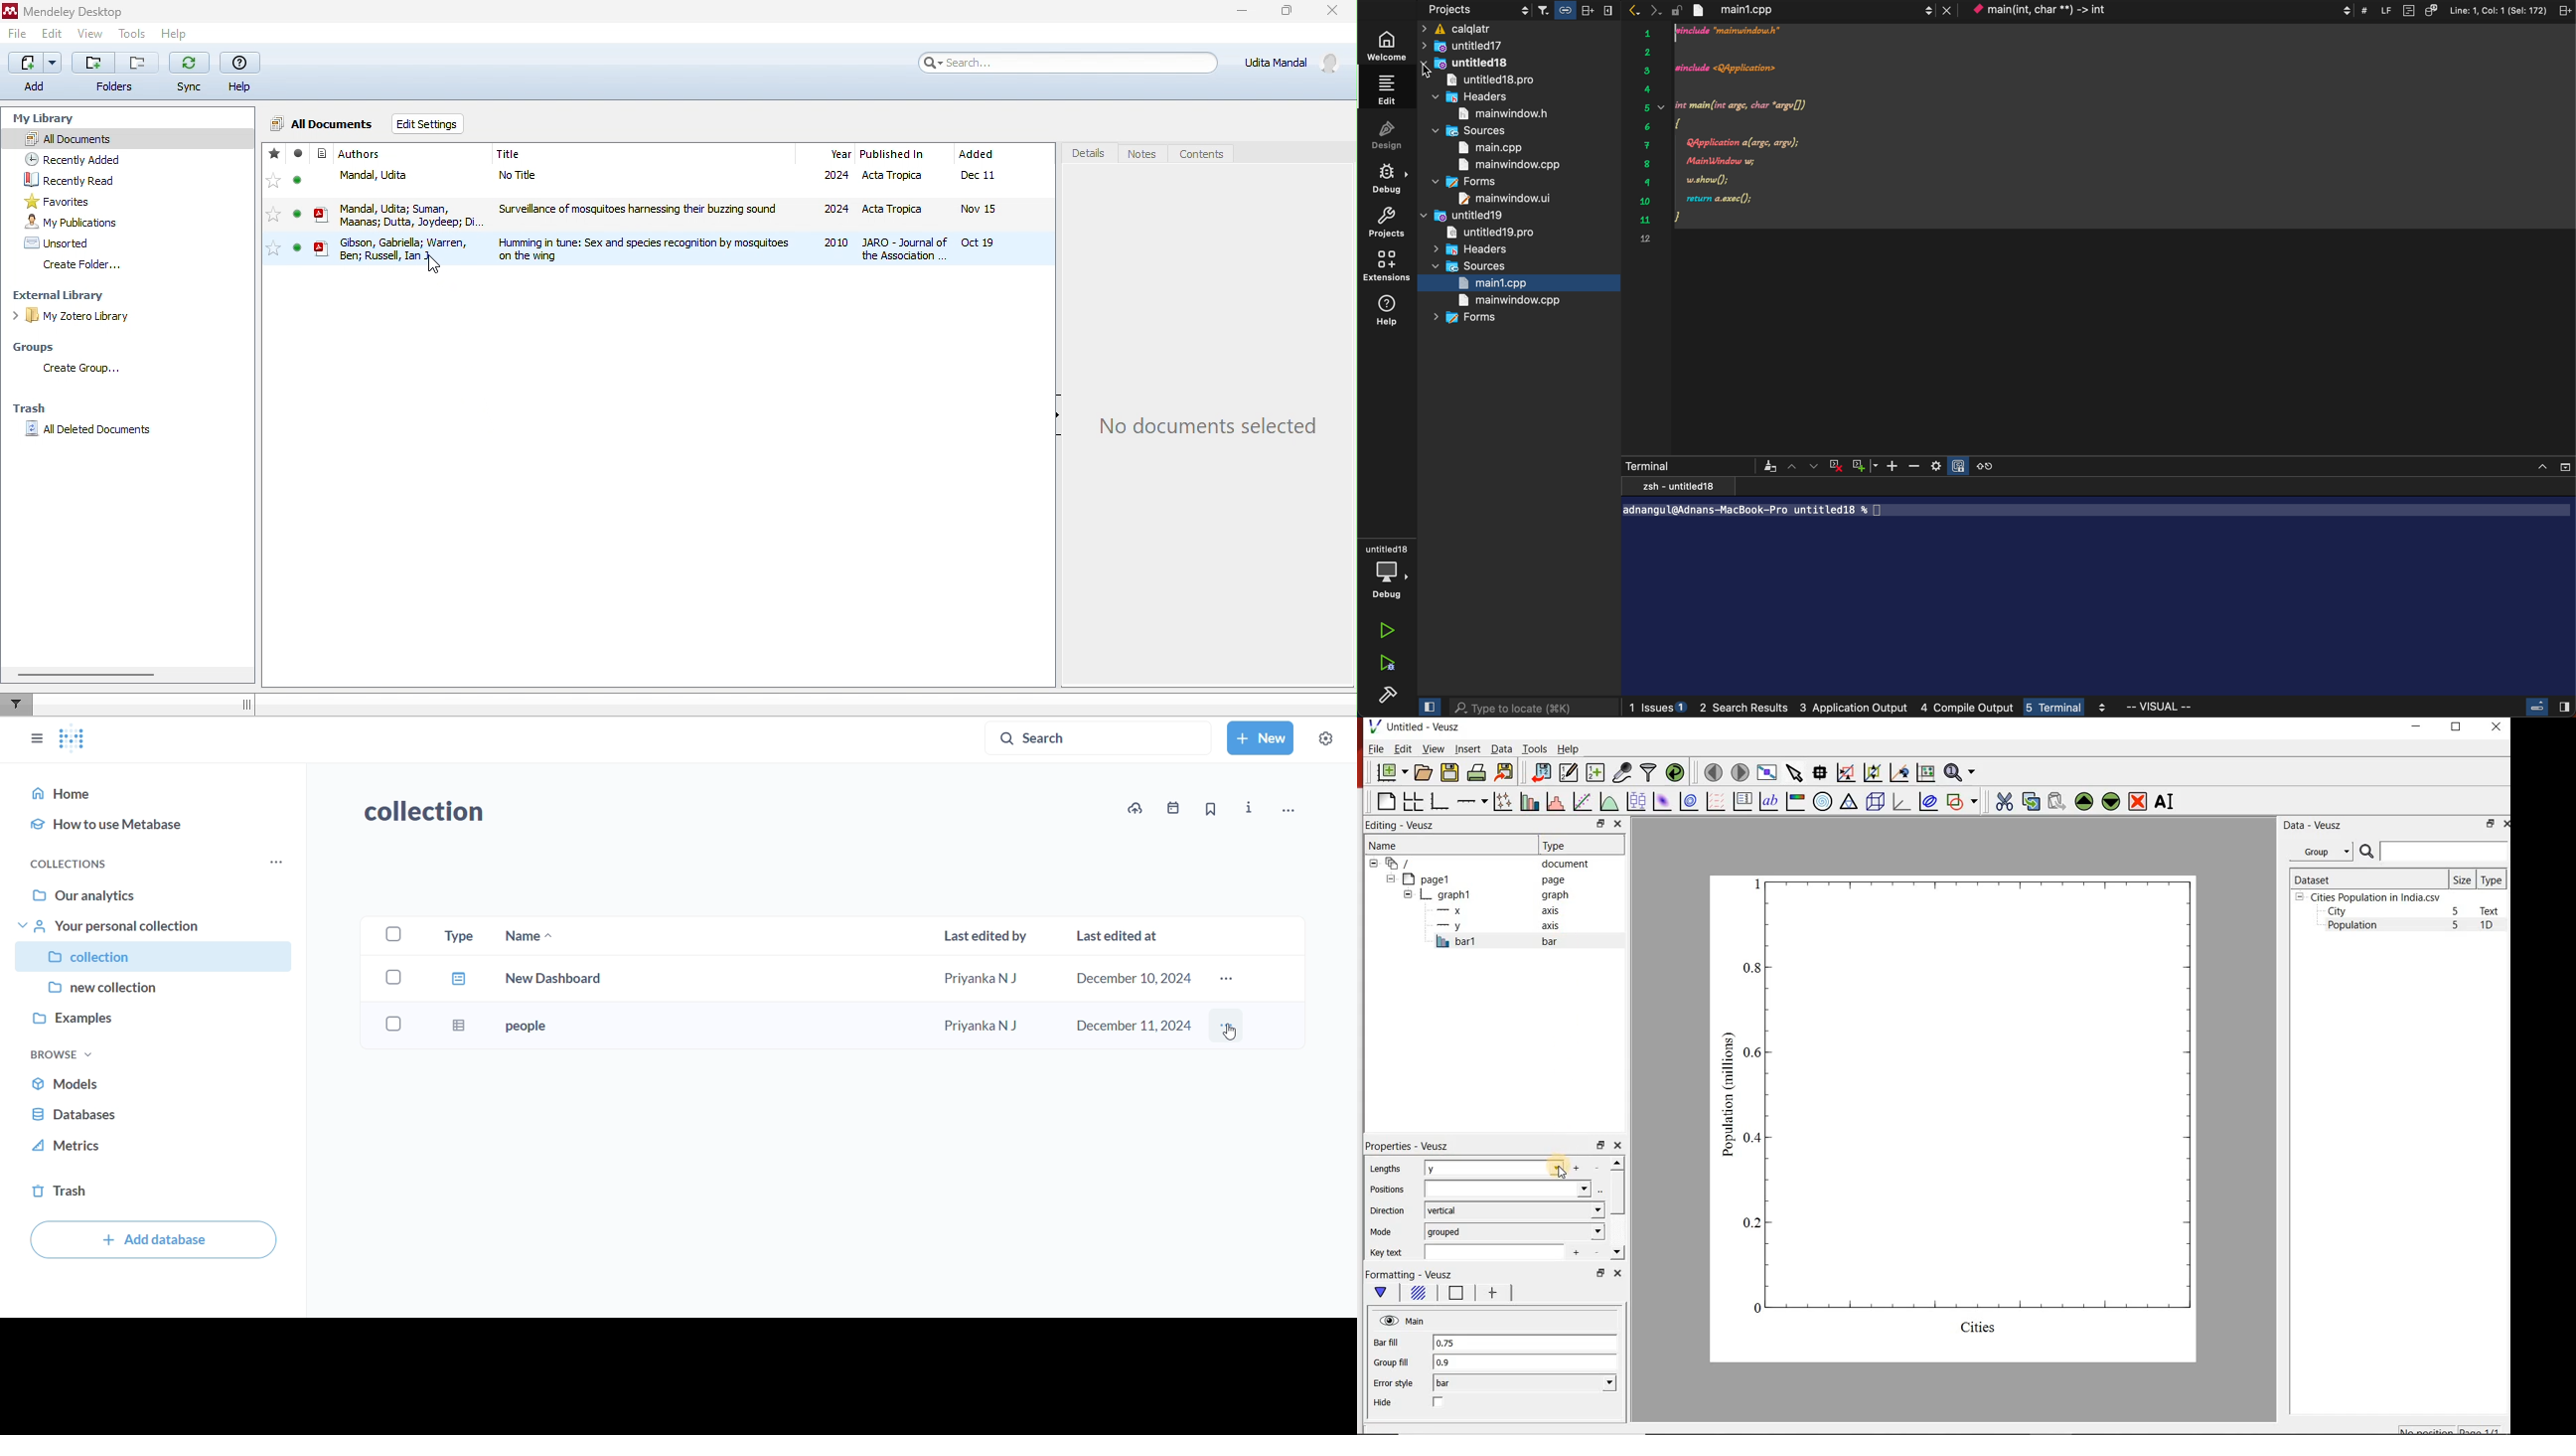 This screenshot has width=2576, height=1456. Describe the element at coordinates (1534, 748) in the screenshot. I see `Tools` at that location.